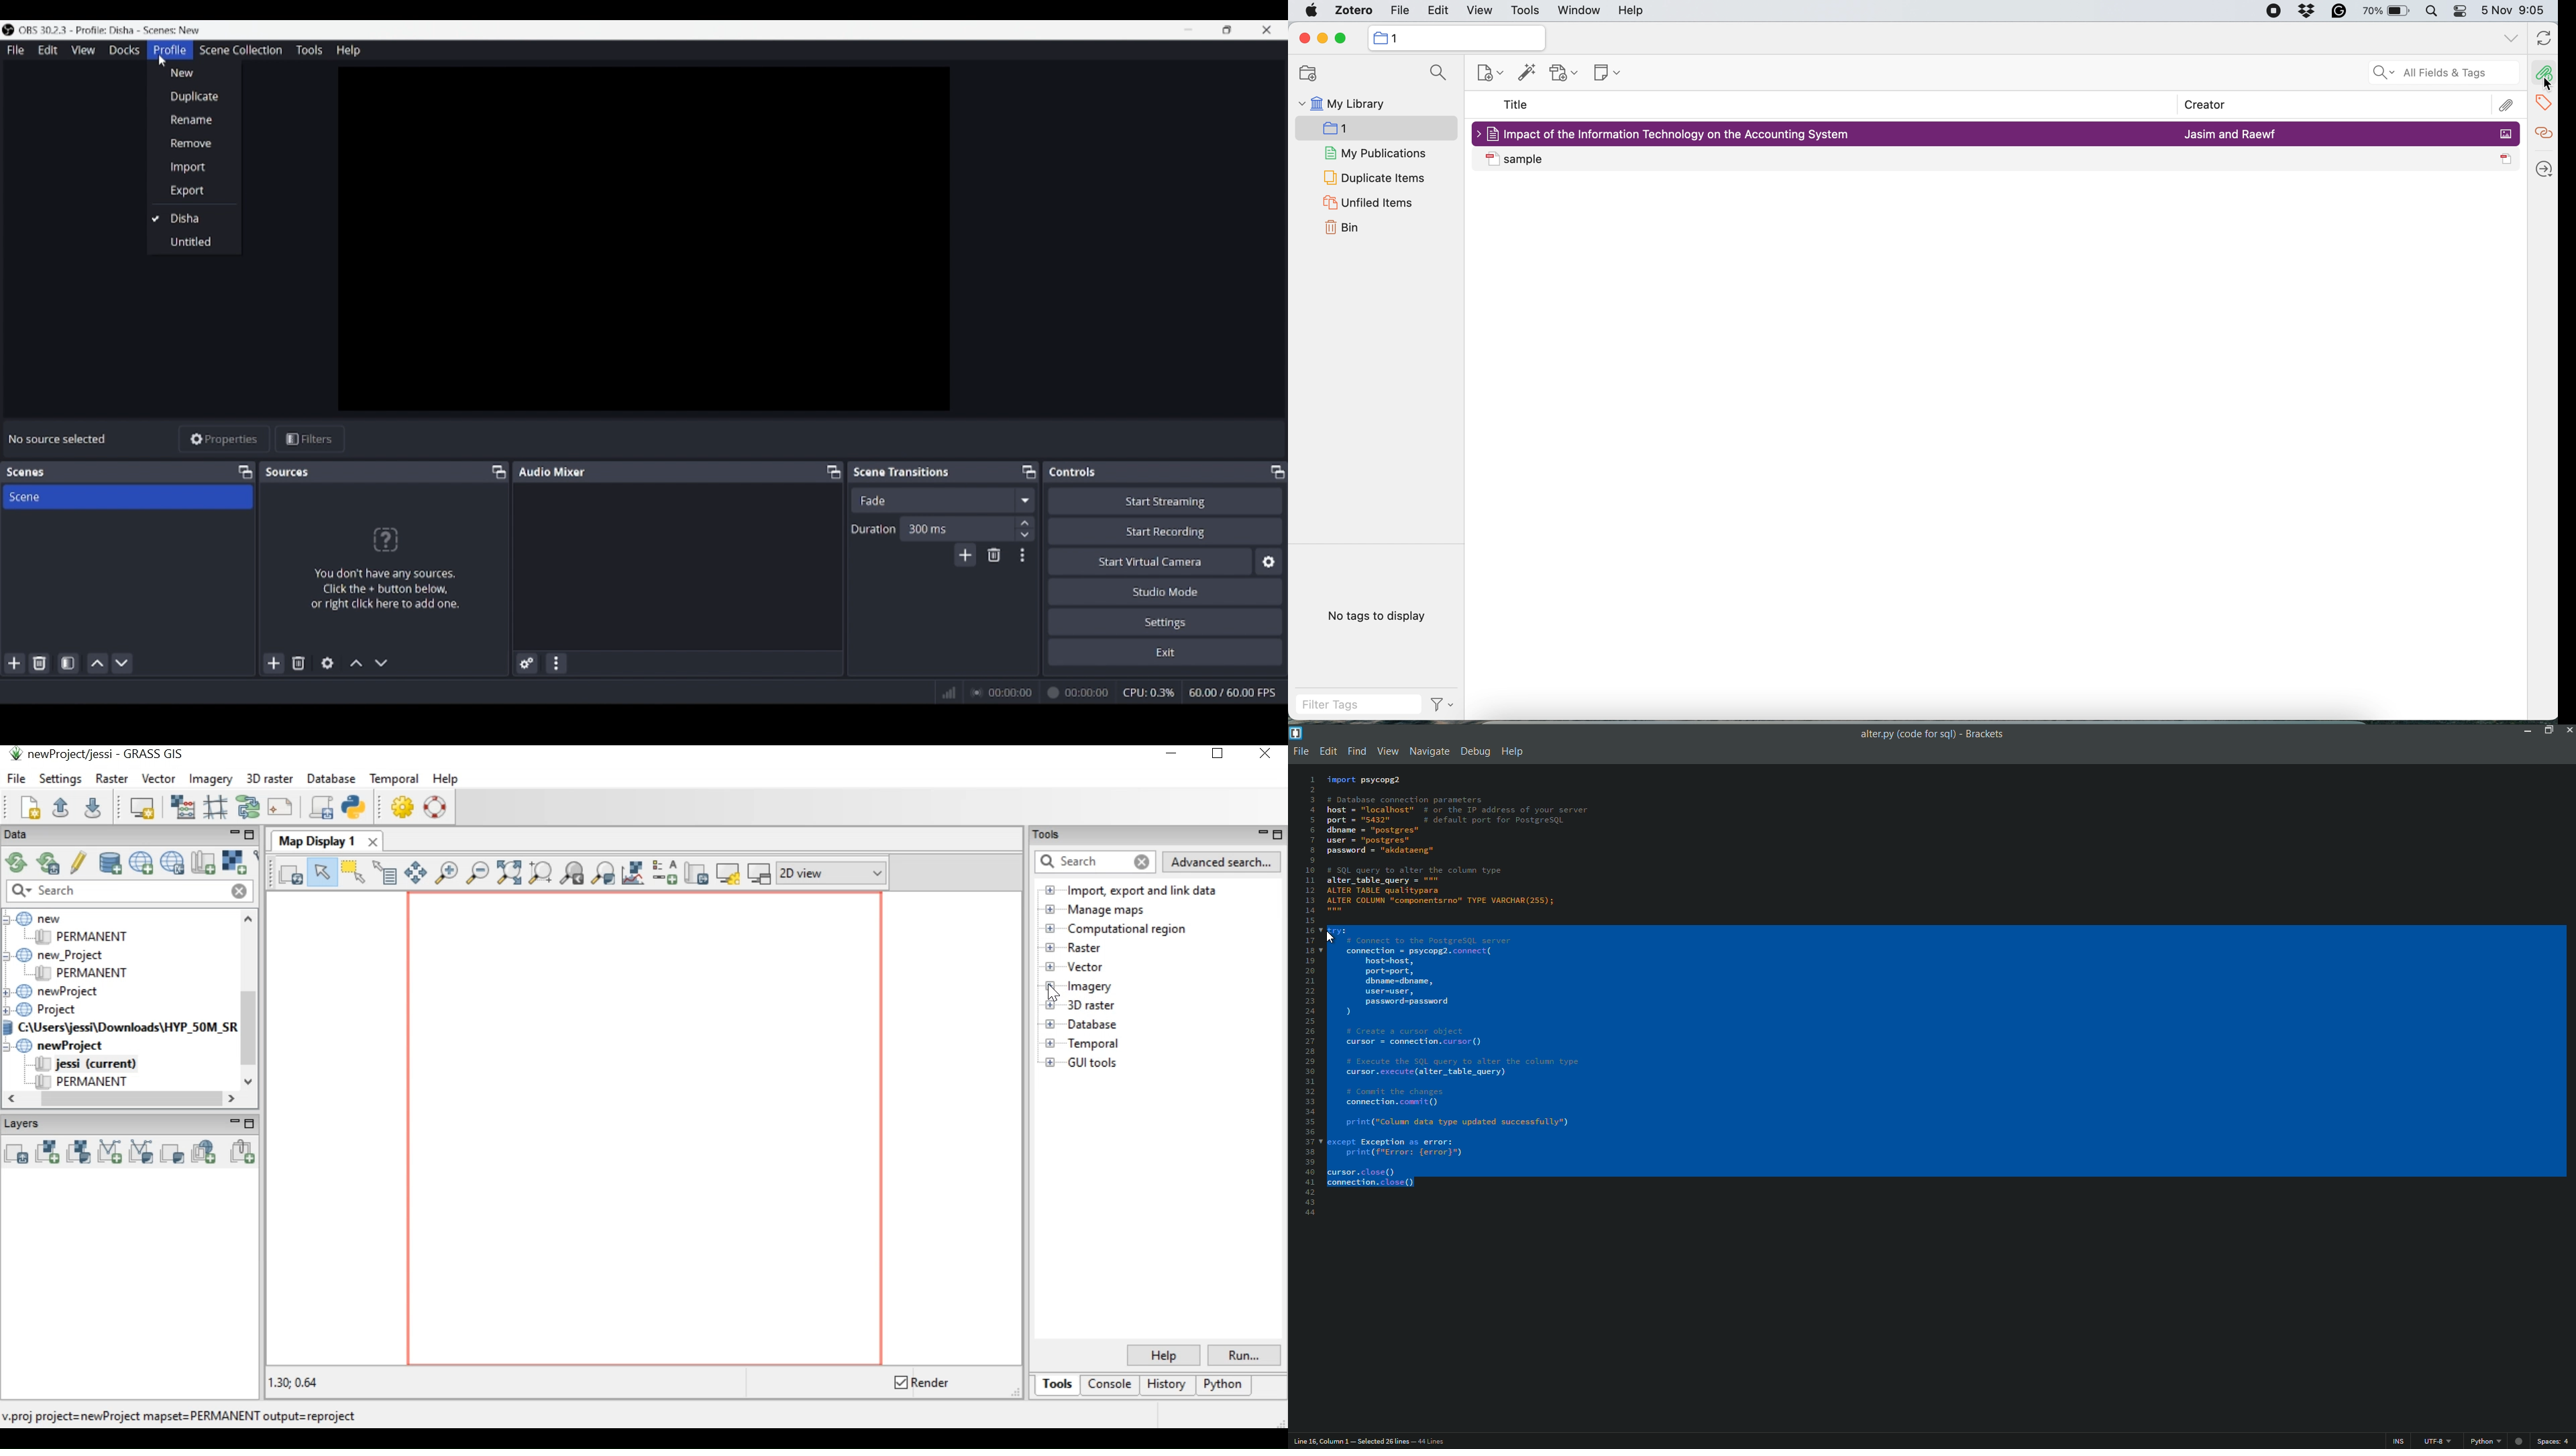 The height and width of the screenshot is (1456, 2576). What do you see at coordinates (124, 50) in the screenshot?
I see `Docks menu` at bounding box center [124, 50].